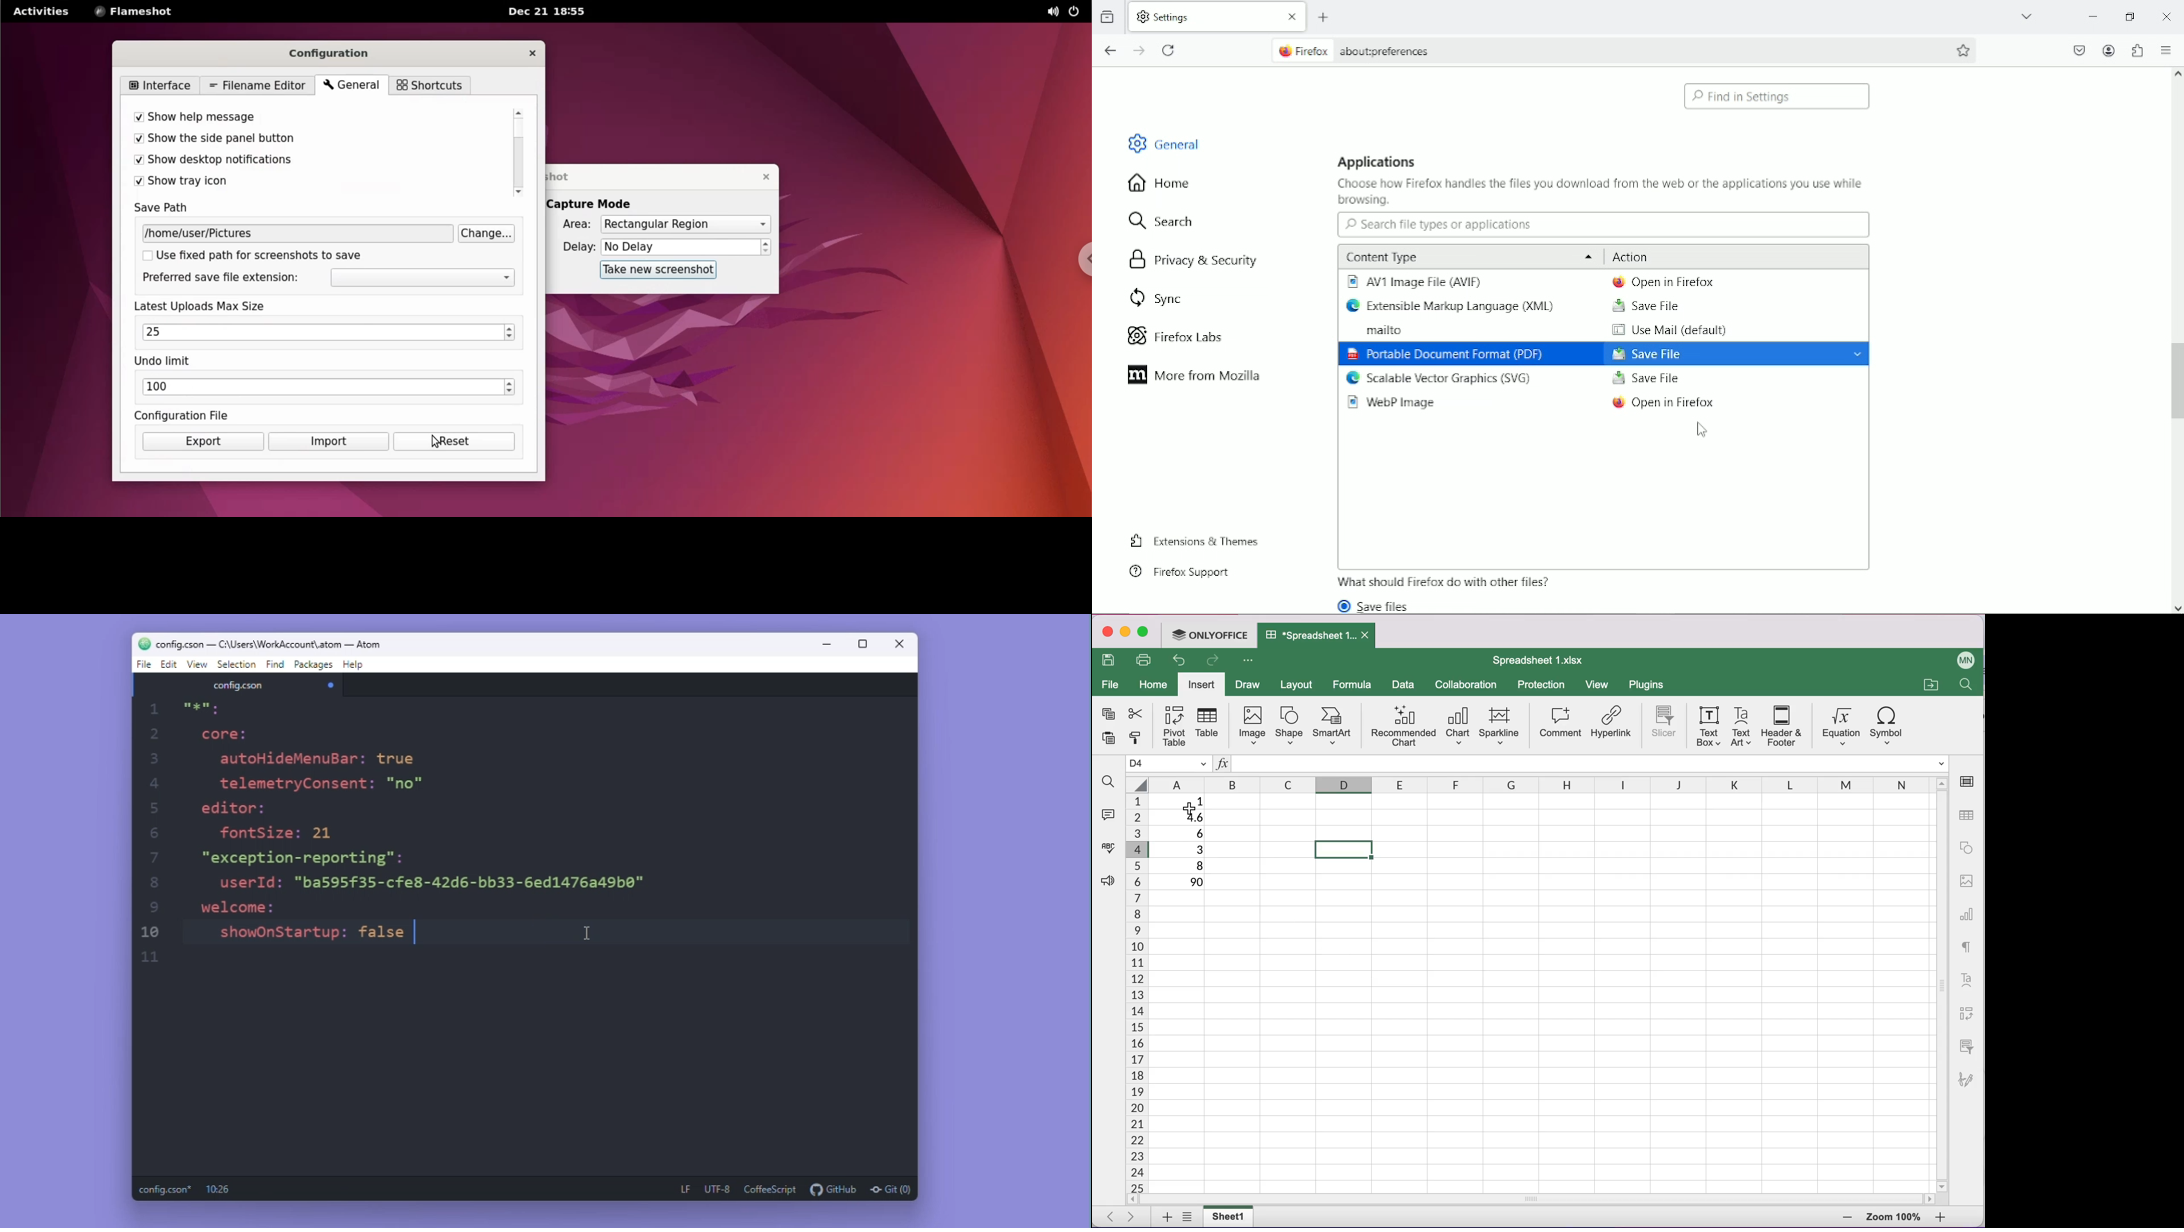 The image size is (2184, 1232). Describe the element at coordinates (1704, 432) in the screenshot. I see `Cursor` at that location.